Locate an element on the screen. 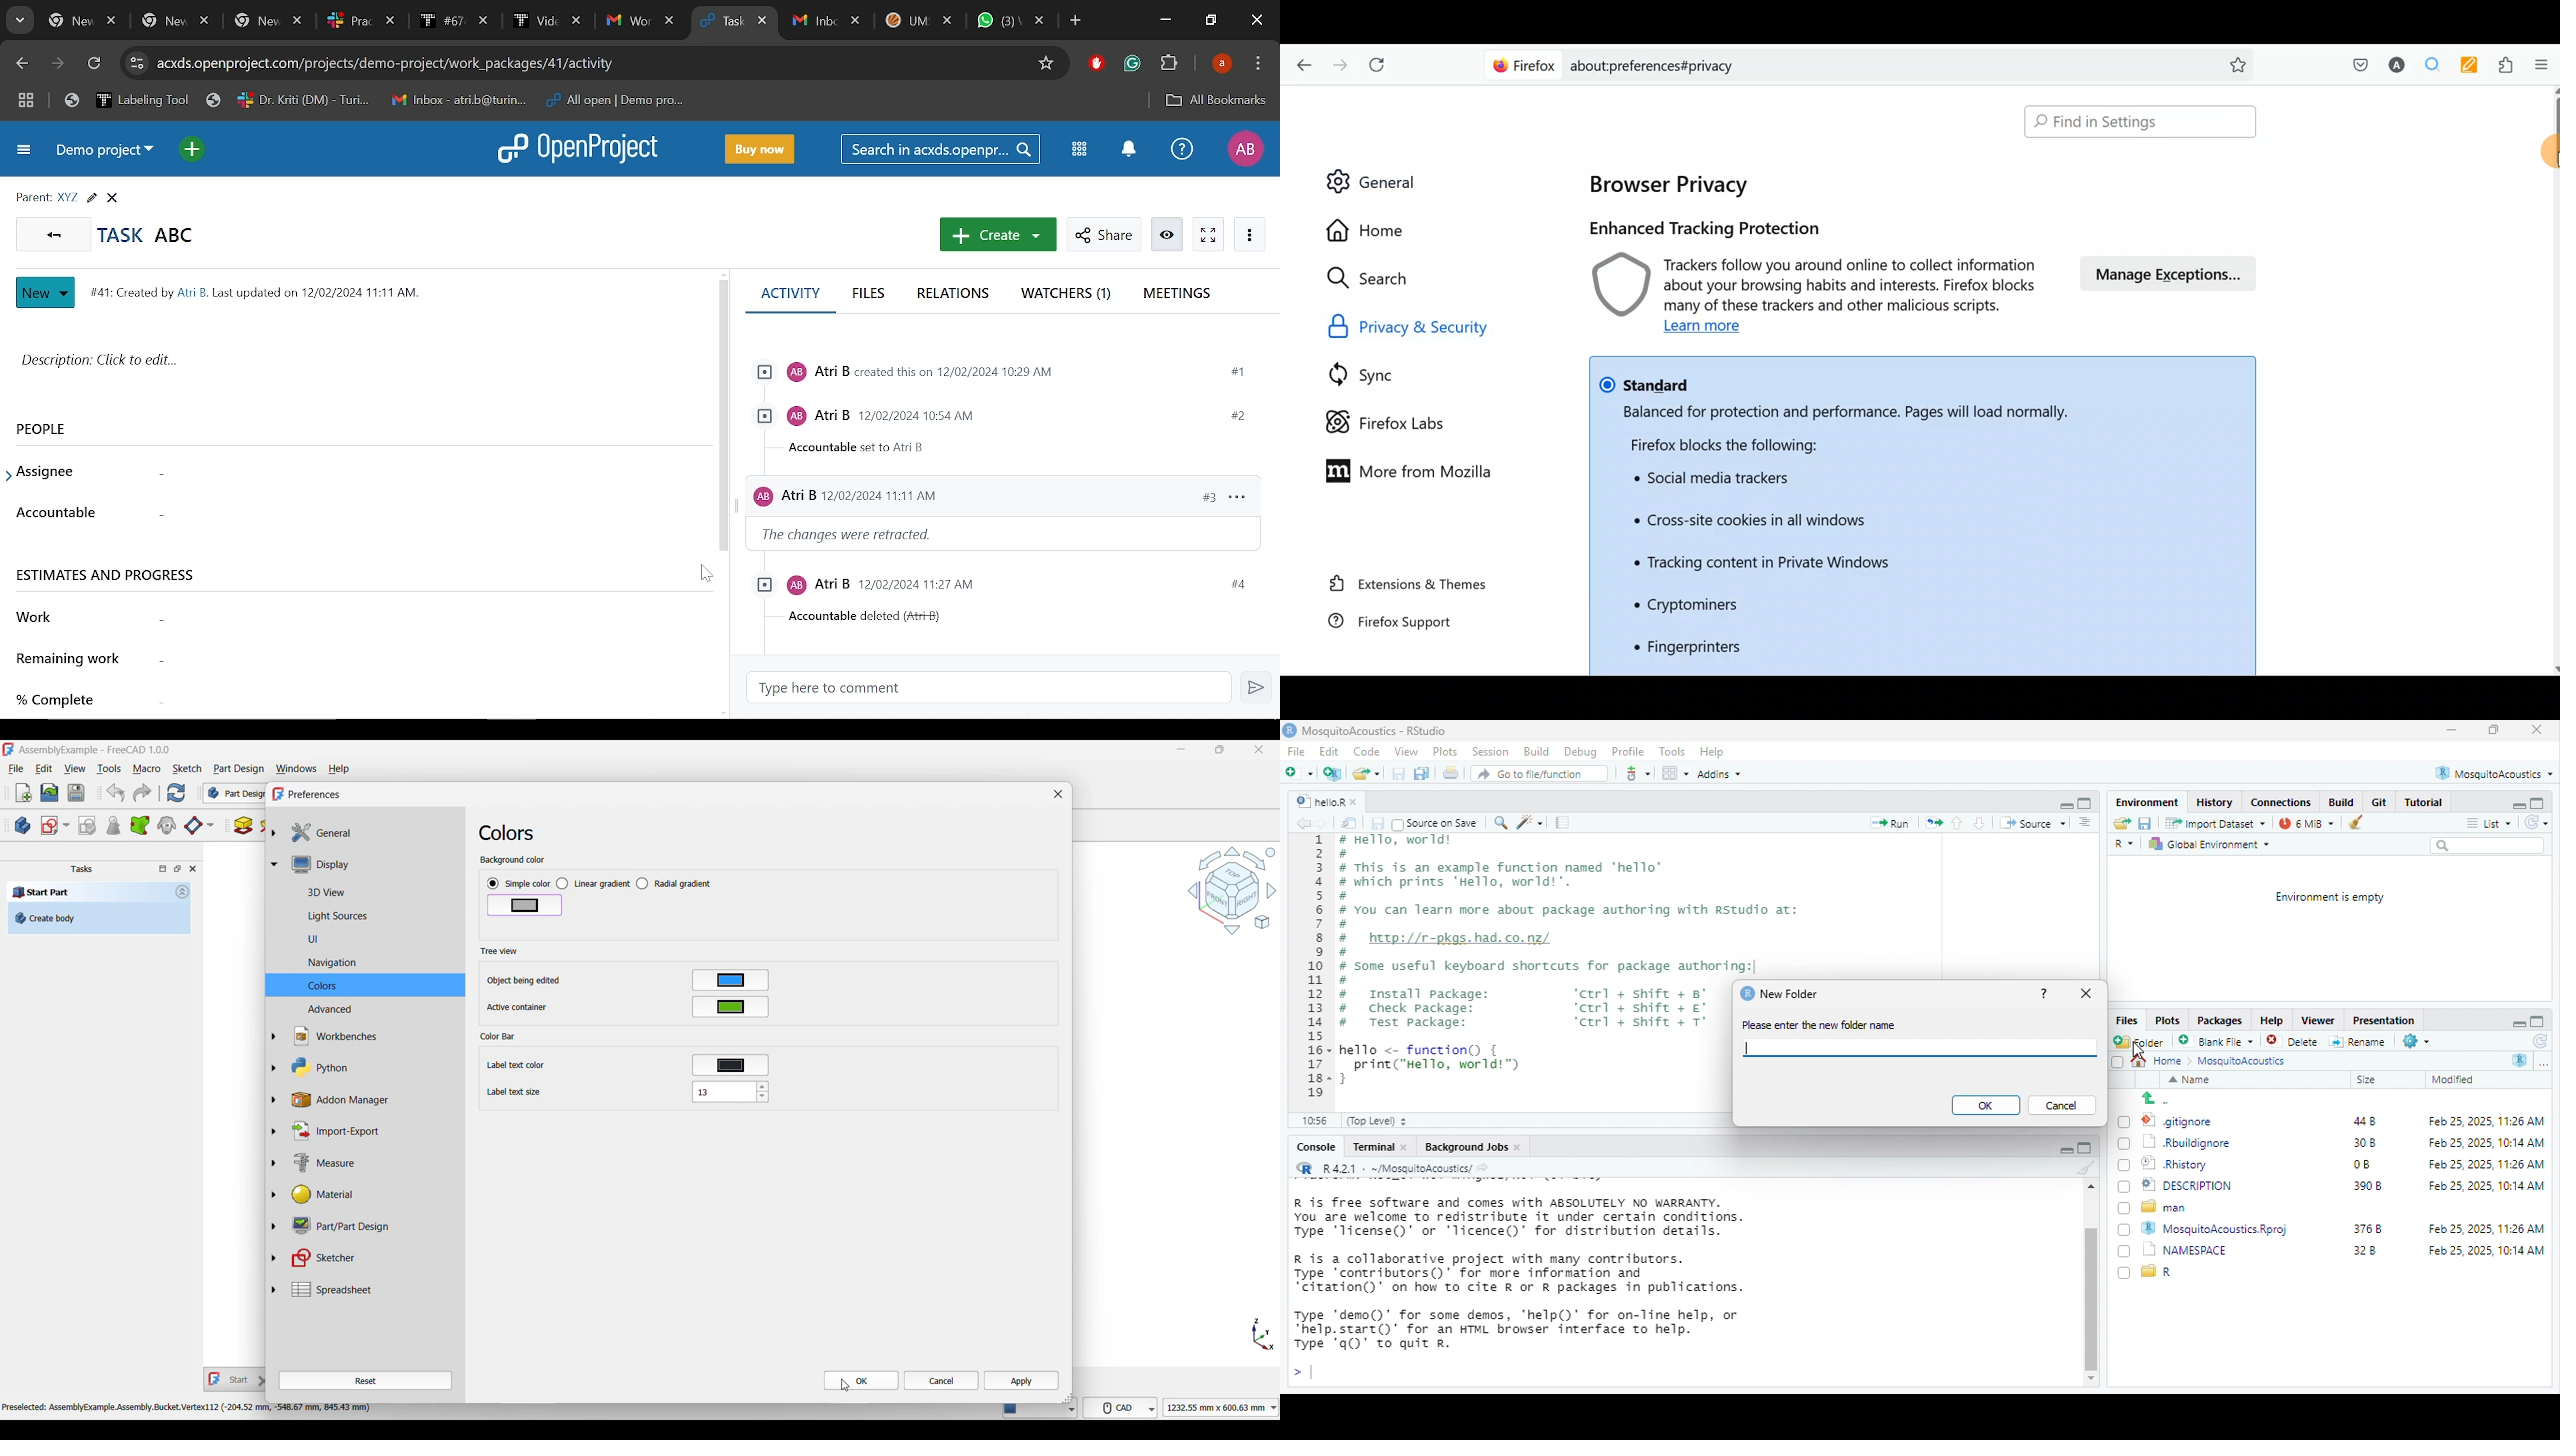  object being edited is located at coordinates (524, 981).